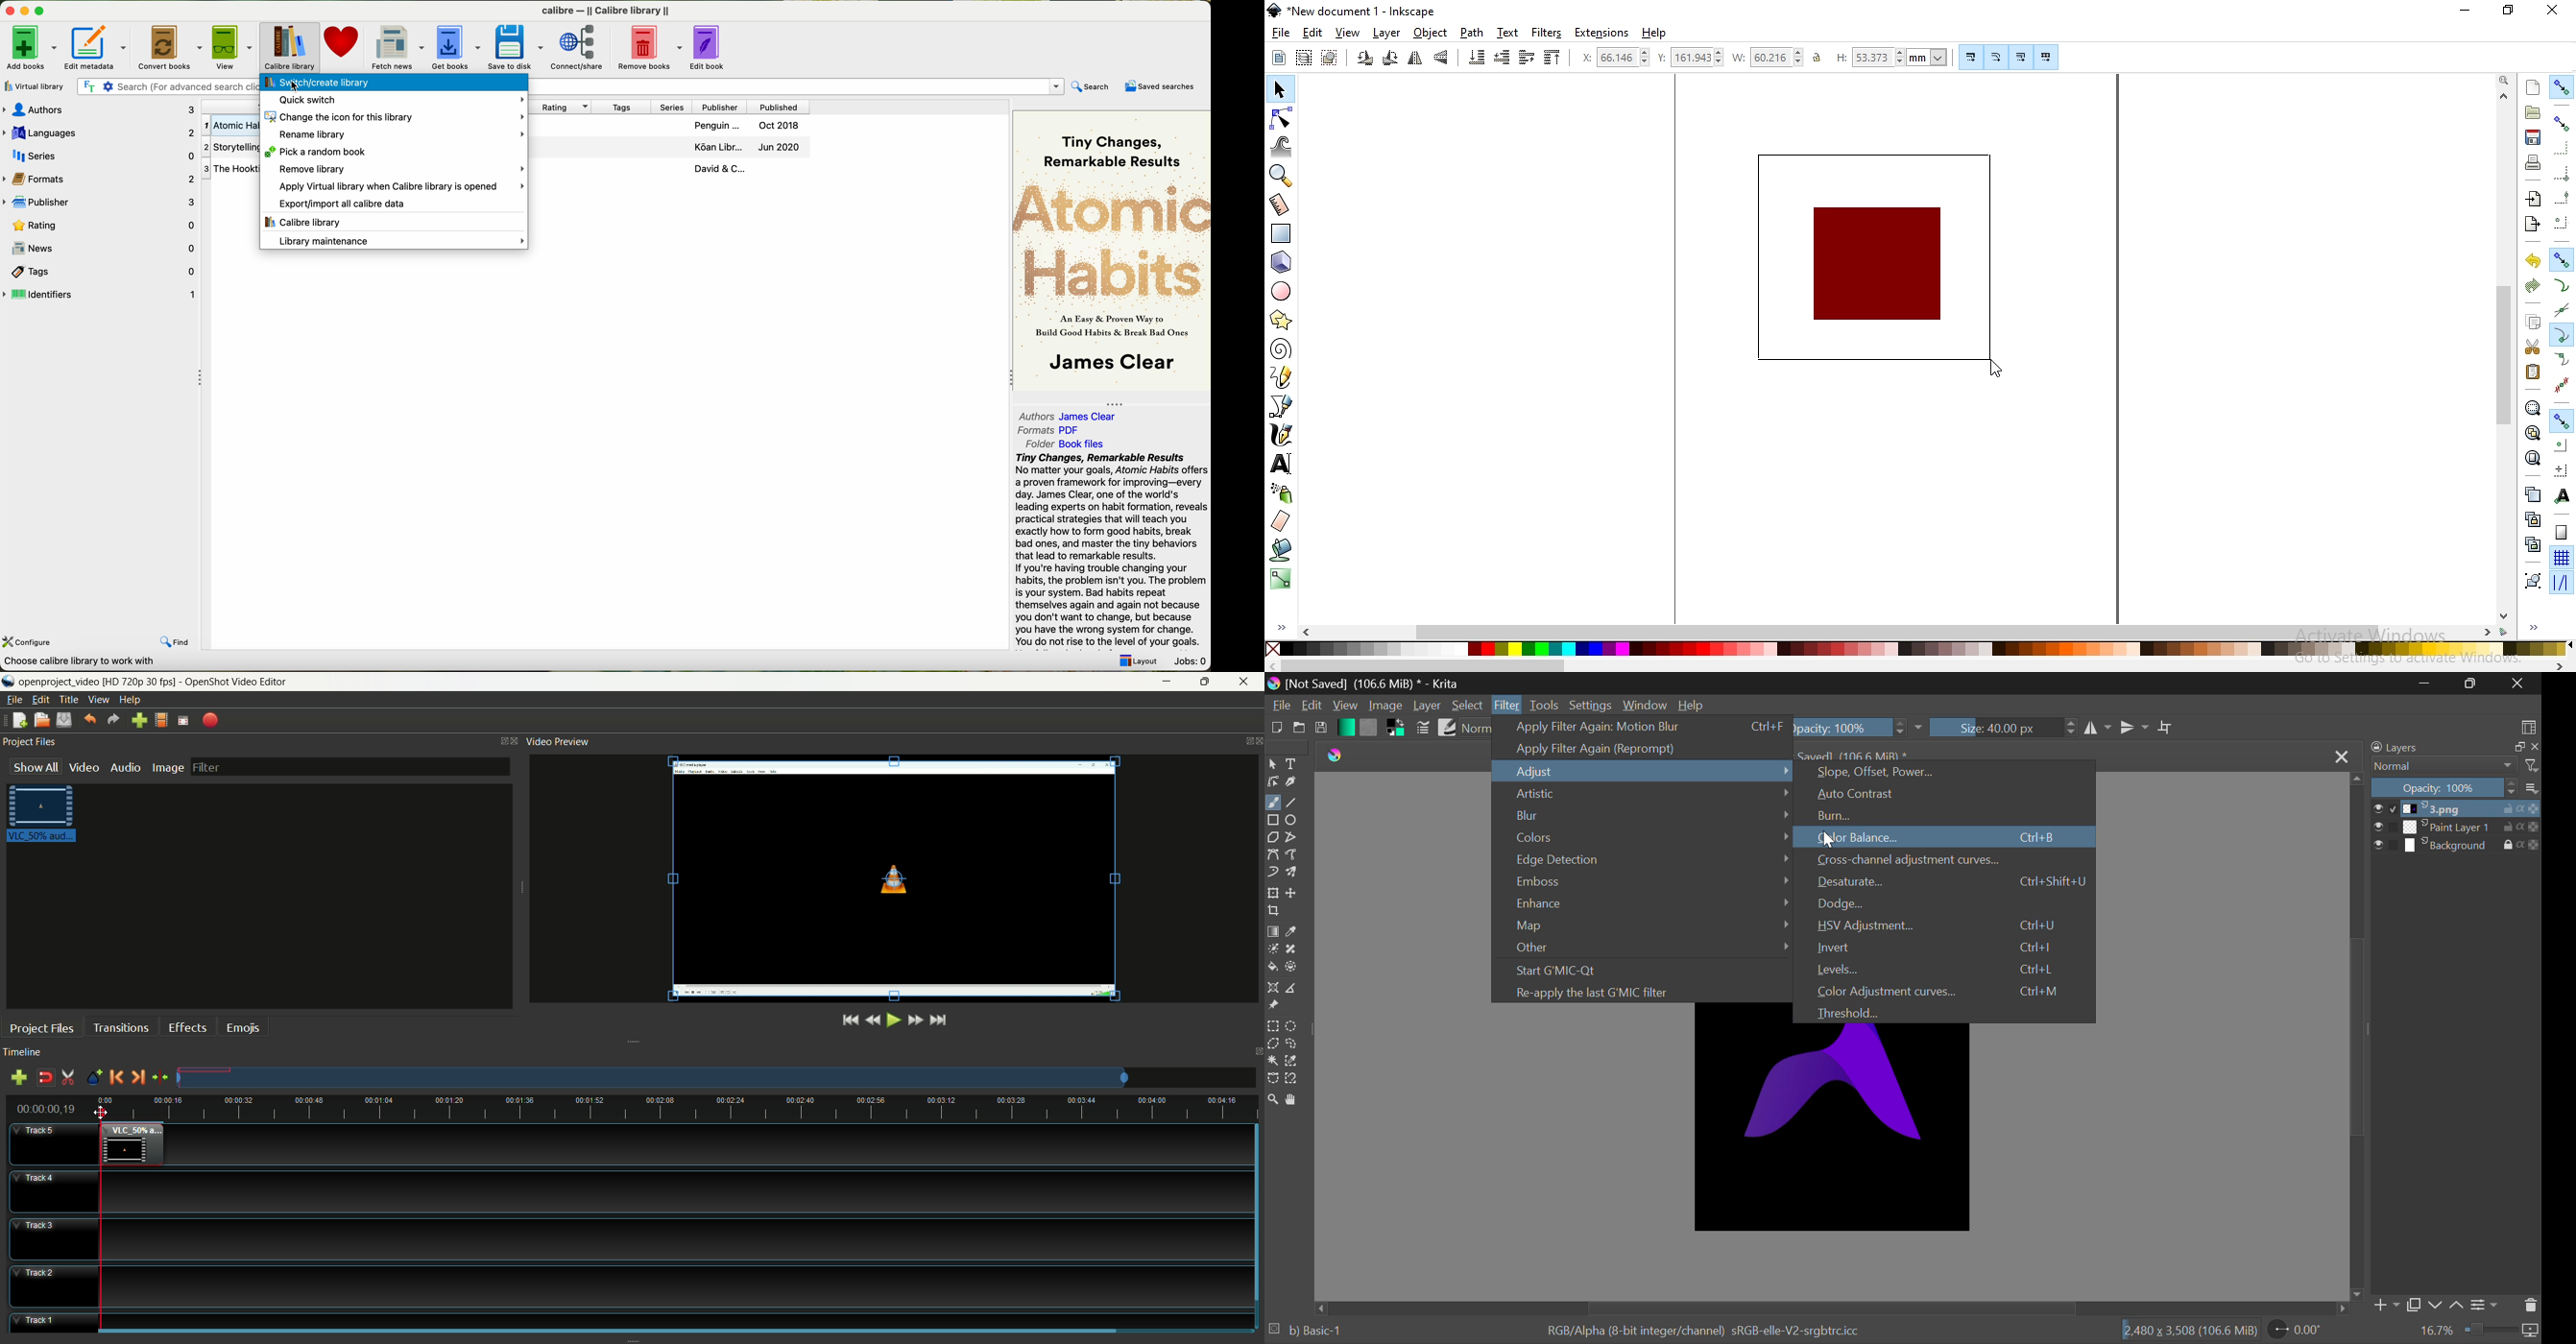  I want to click on [Not Saved] (106.6 MiB) * - Krita, so click(1379, 681).